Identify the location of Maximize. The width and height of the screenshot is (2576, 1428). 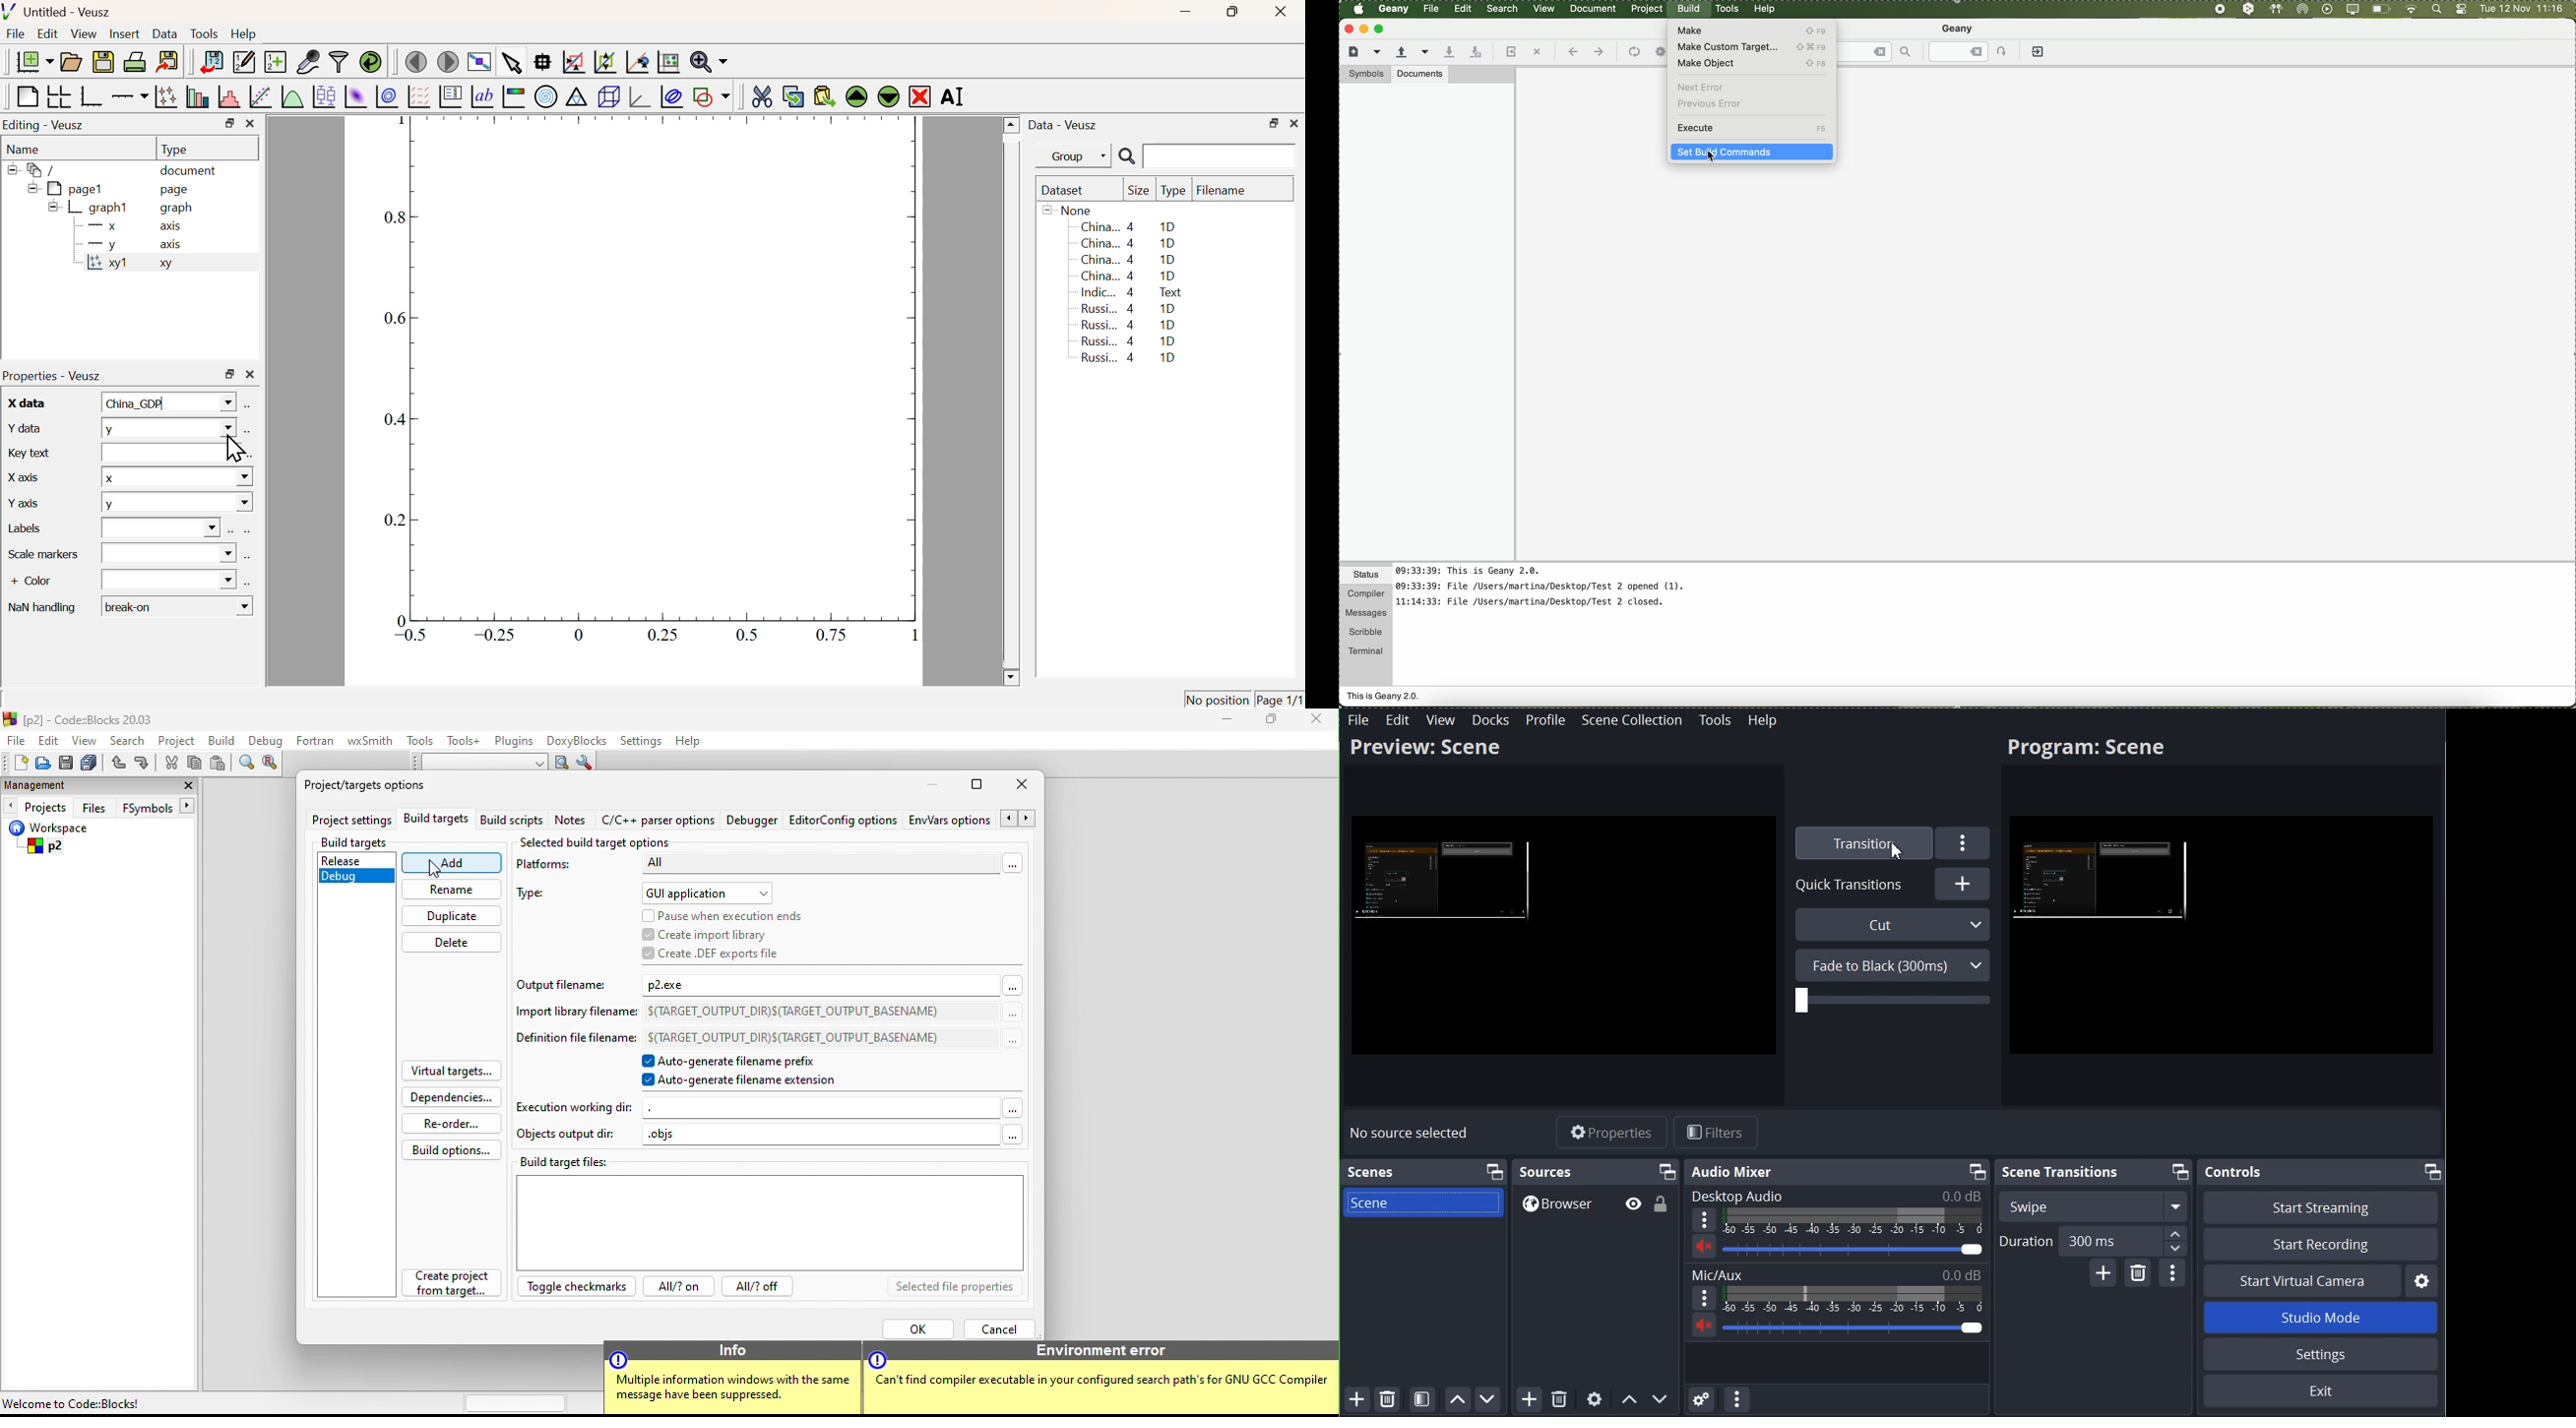
(1668, 1171).